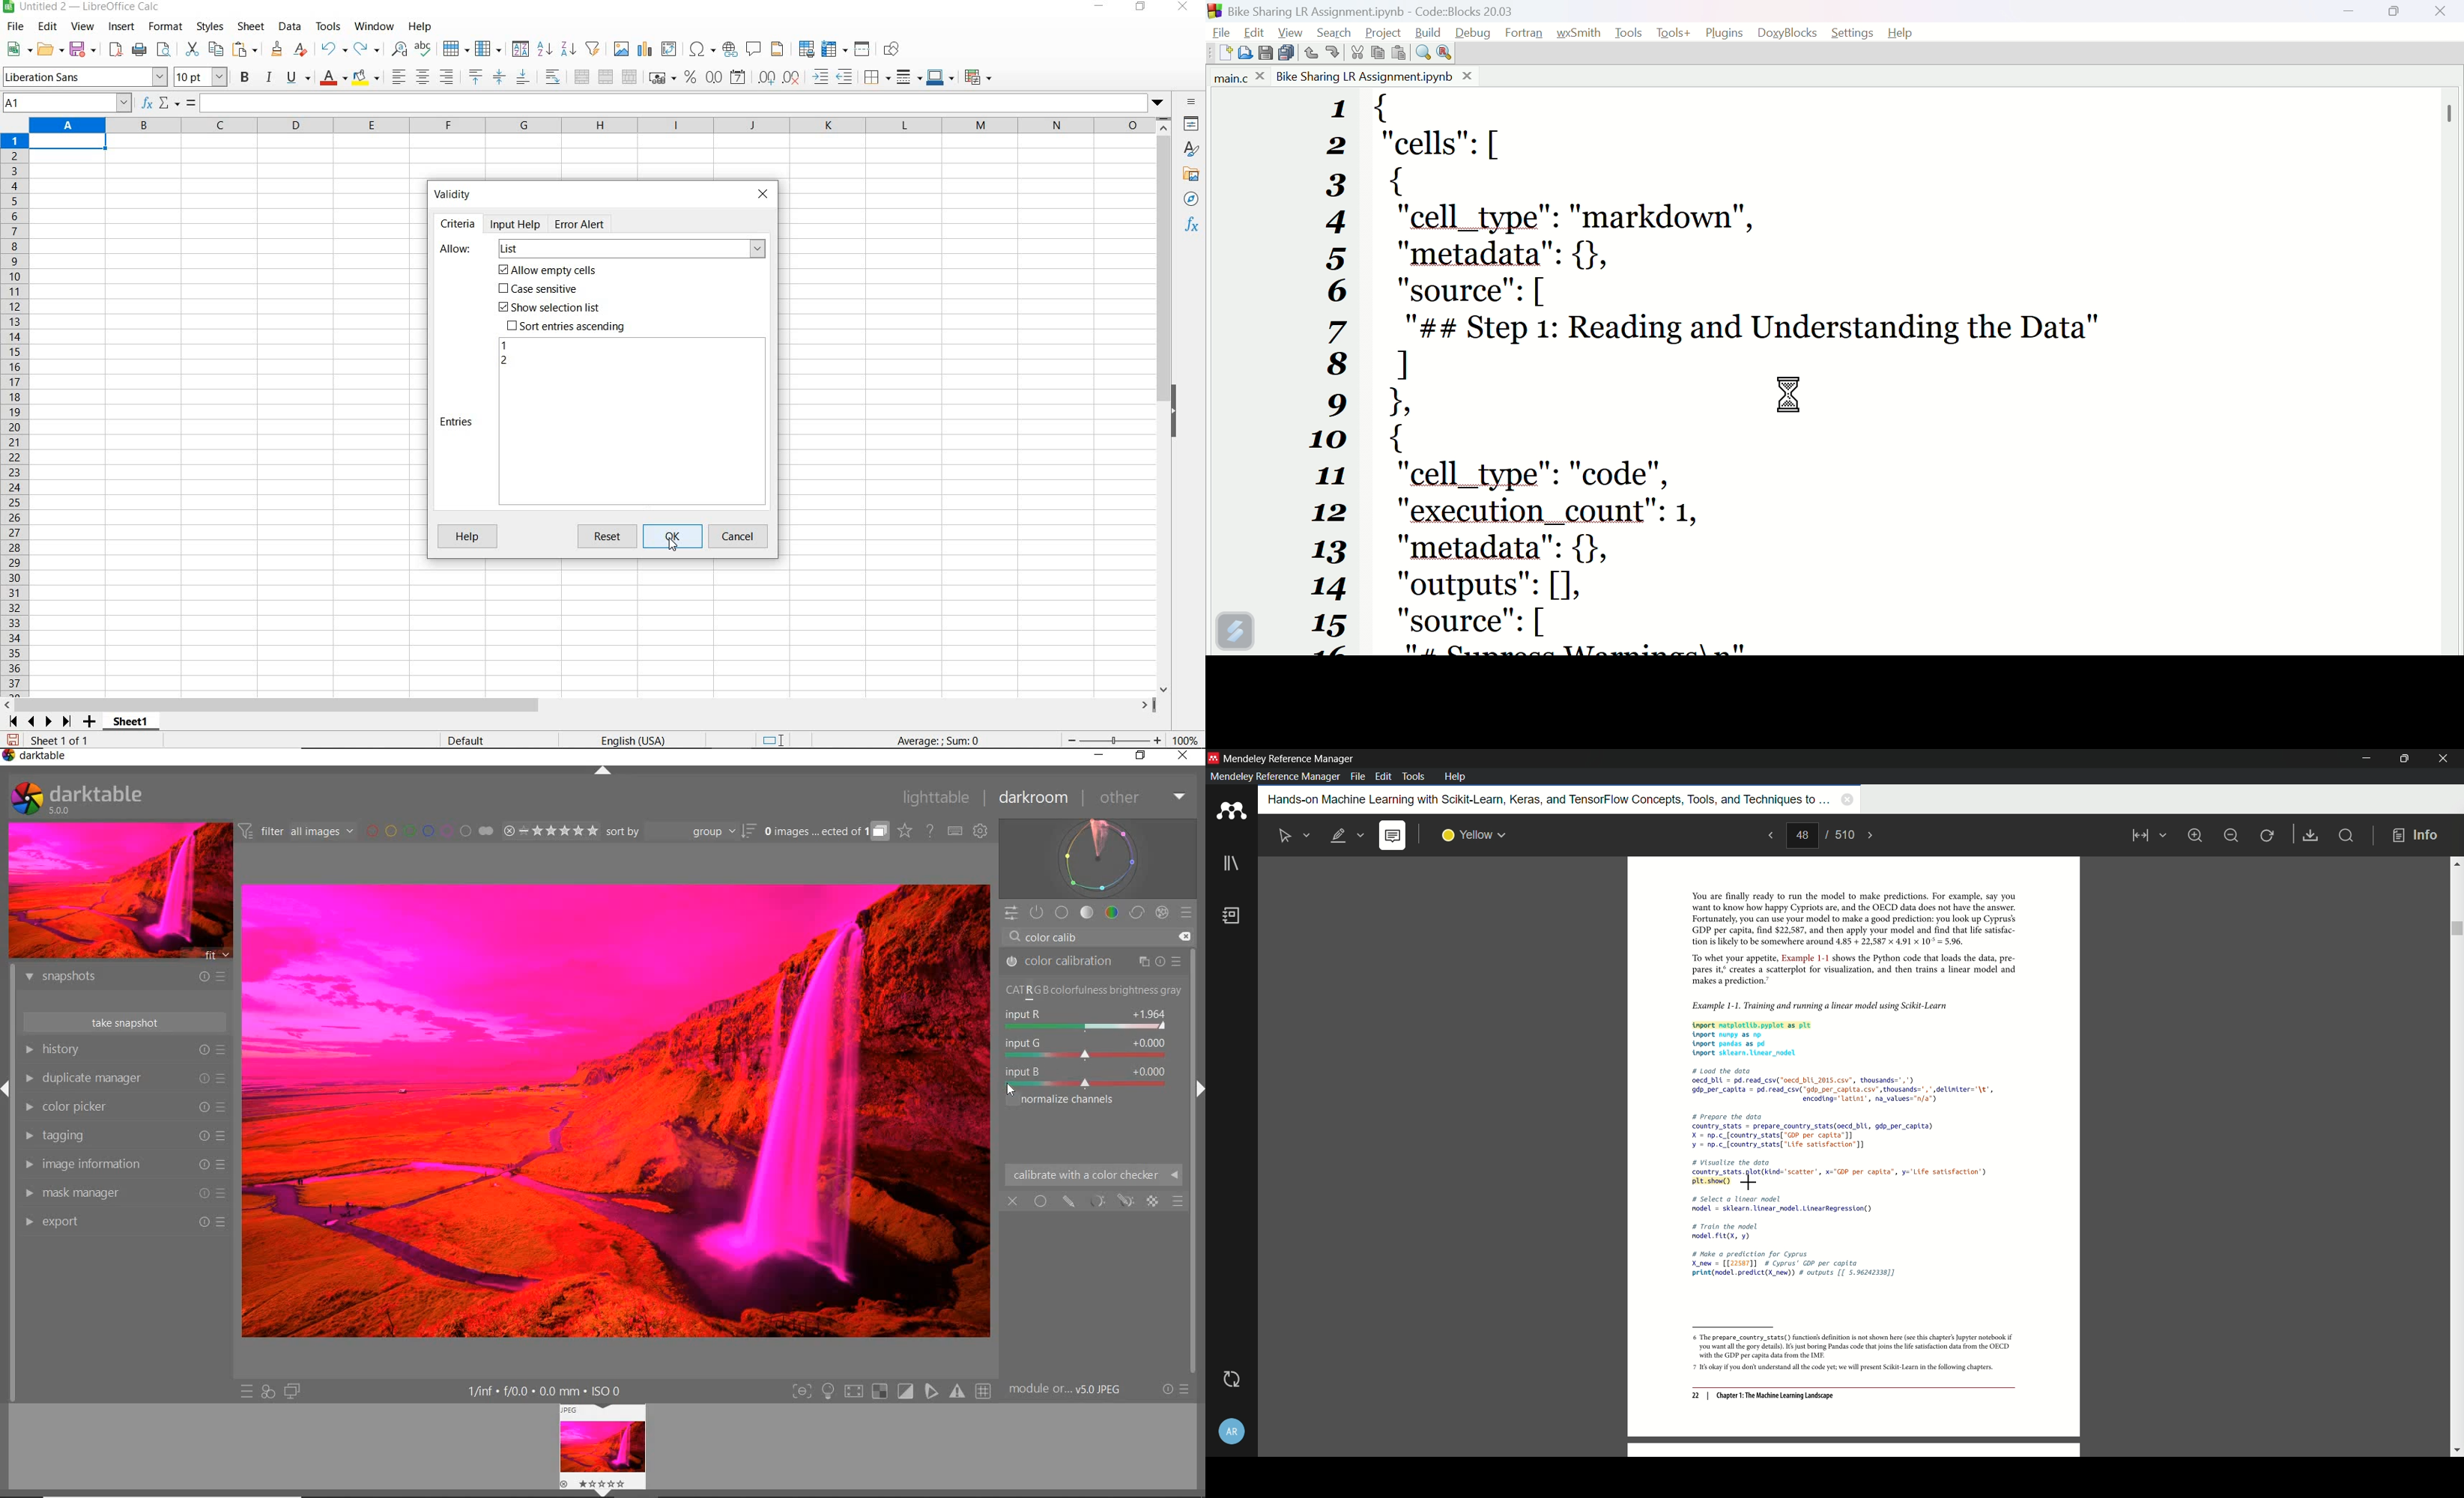 Image resolution: width=2464 pixels, height=1512 pixels. What do you see at coordinates (1231, 1379) in the screenshot?
I see `sync` at bounding box center [1231, 1379].